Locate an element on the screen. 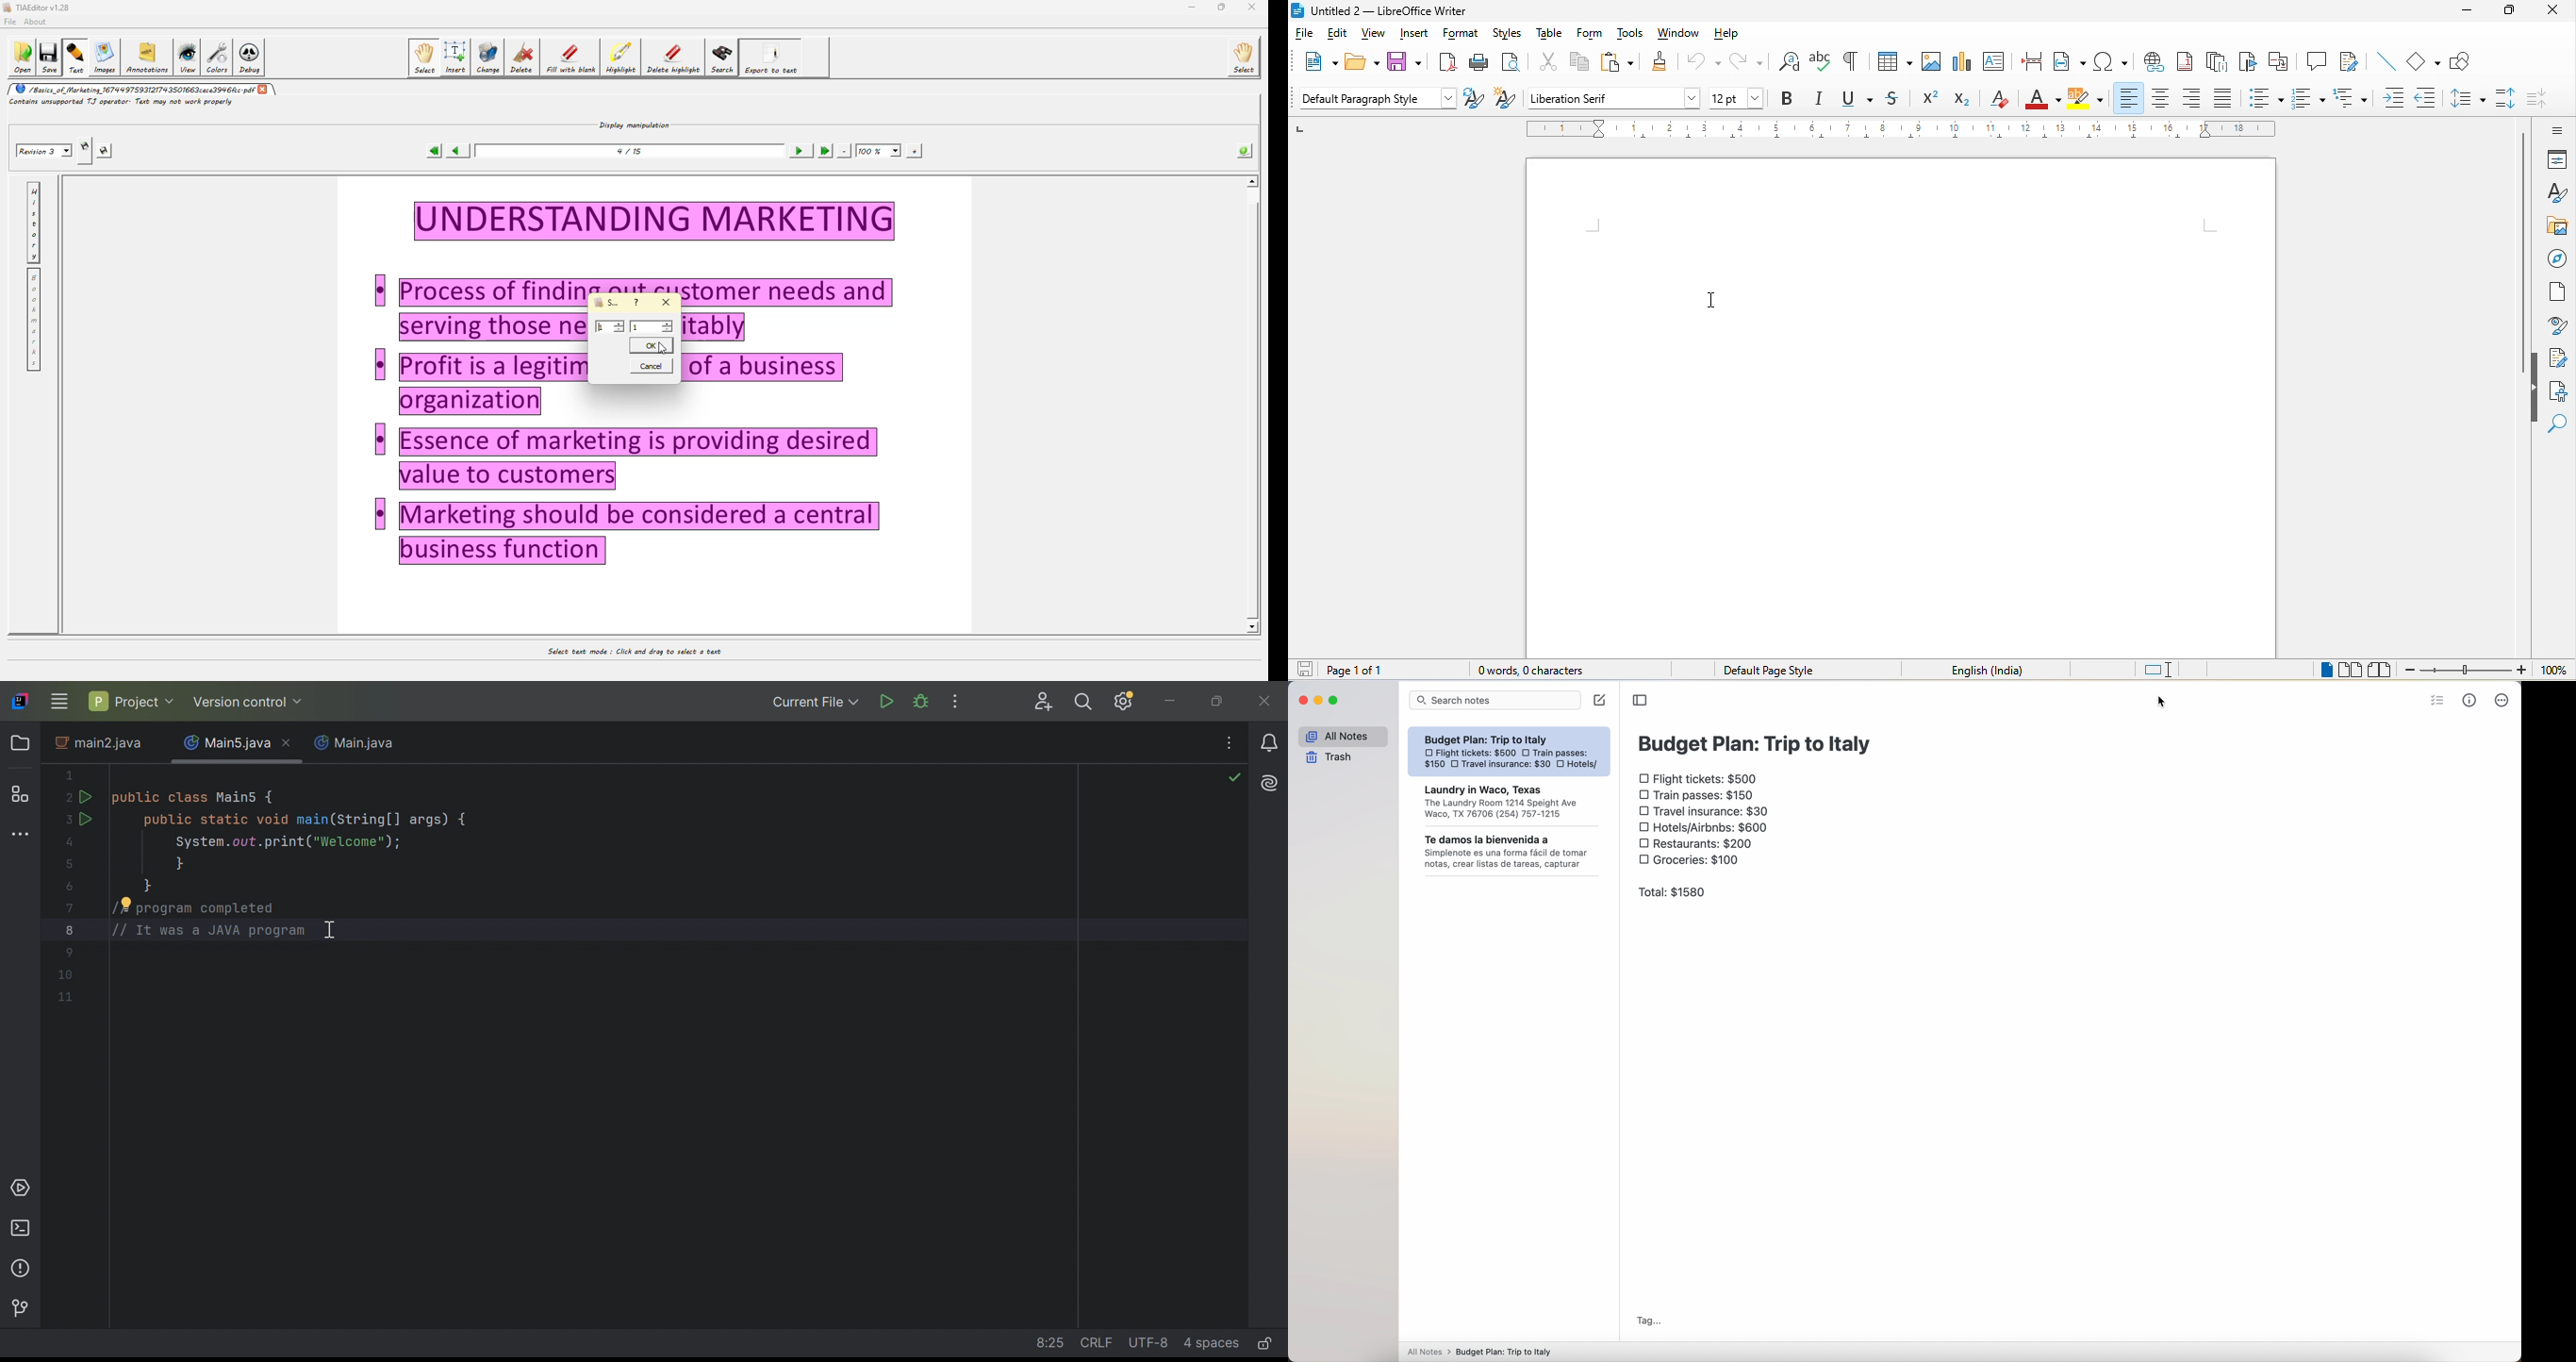  toggle sidenote is located at coordinates (1639, 700).